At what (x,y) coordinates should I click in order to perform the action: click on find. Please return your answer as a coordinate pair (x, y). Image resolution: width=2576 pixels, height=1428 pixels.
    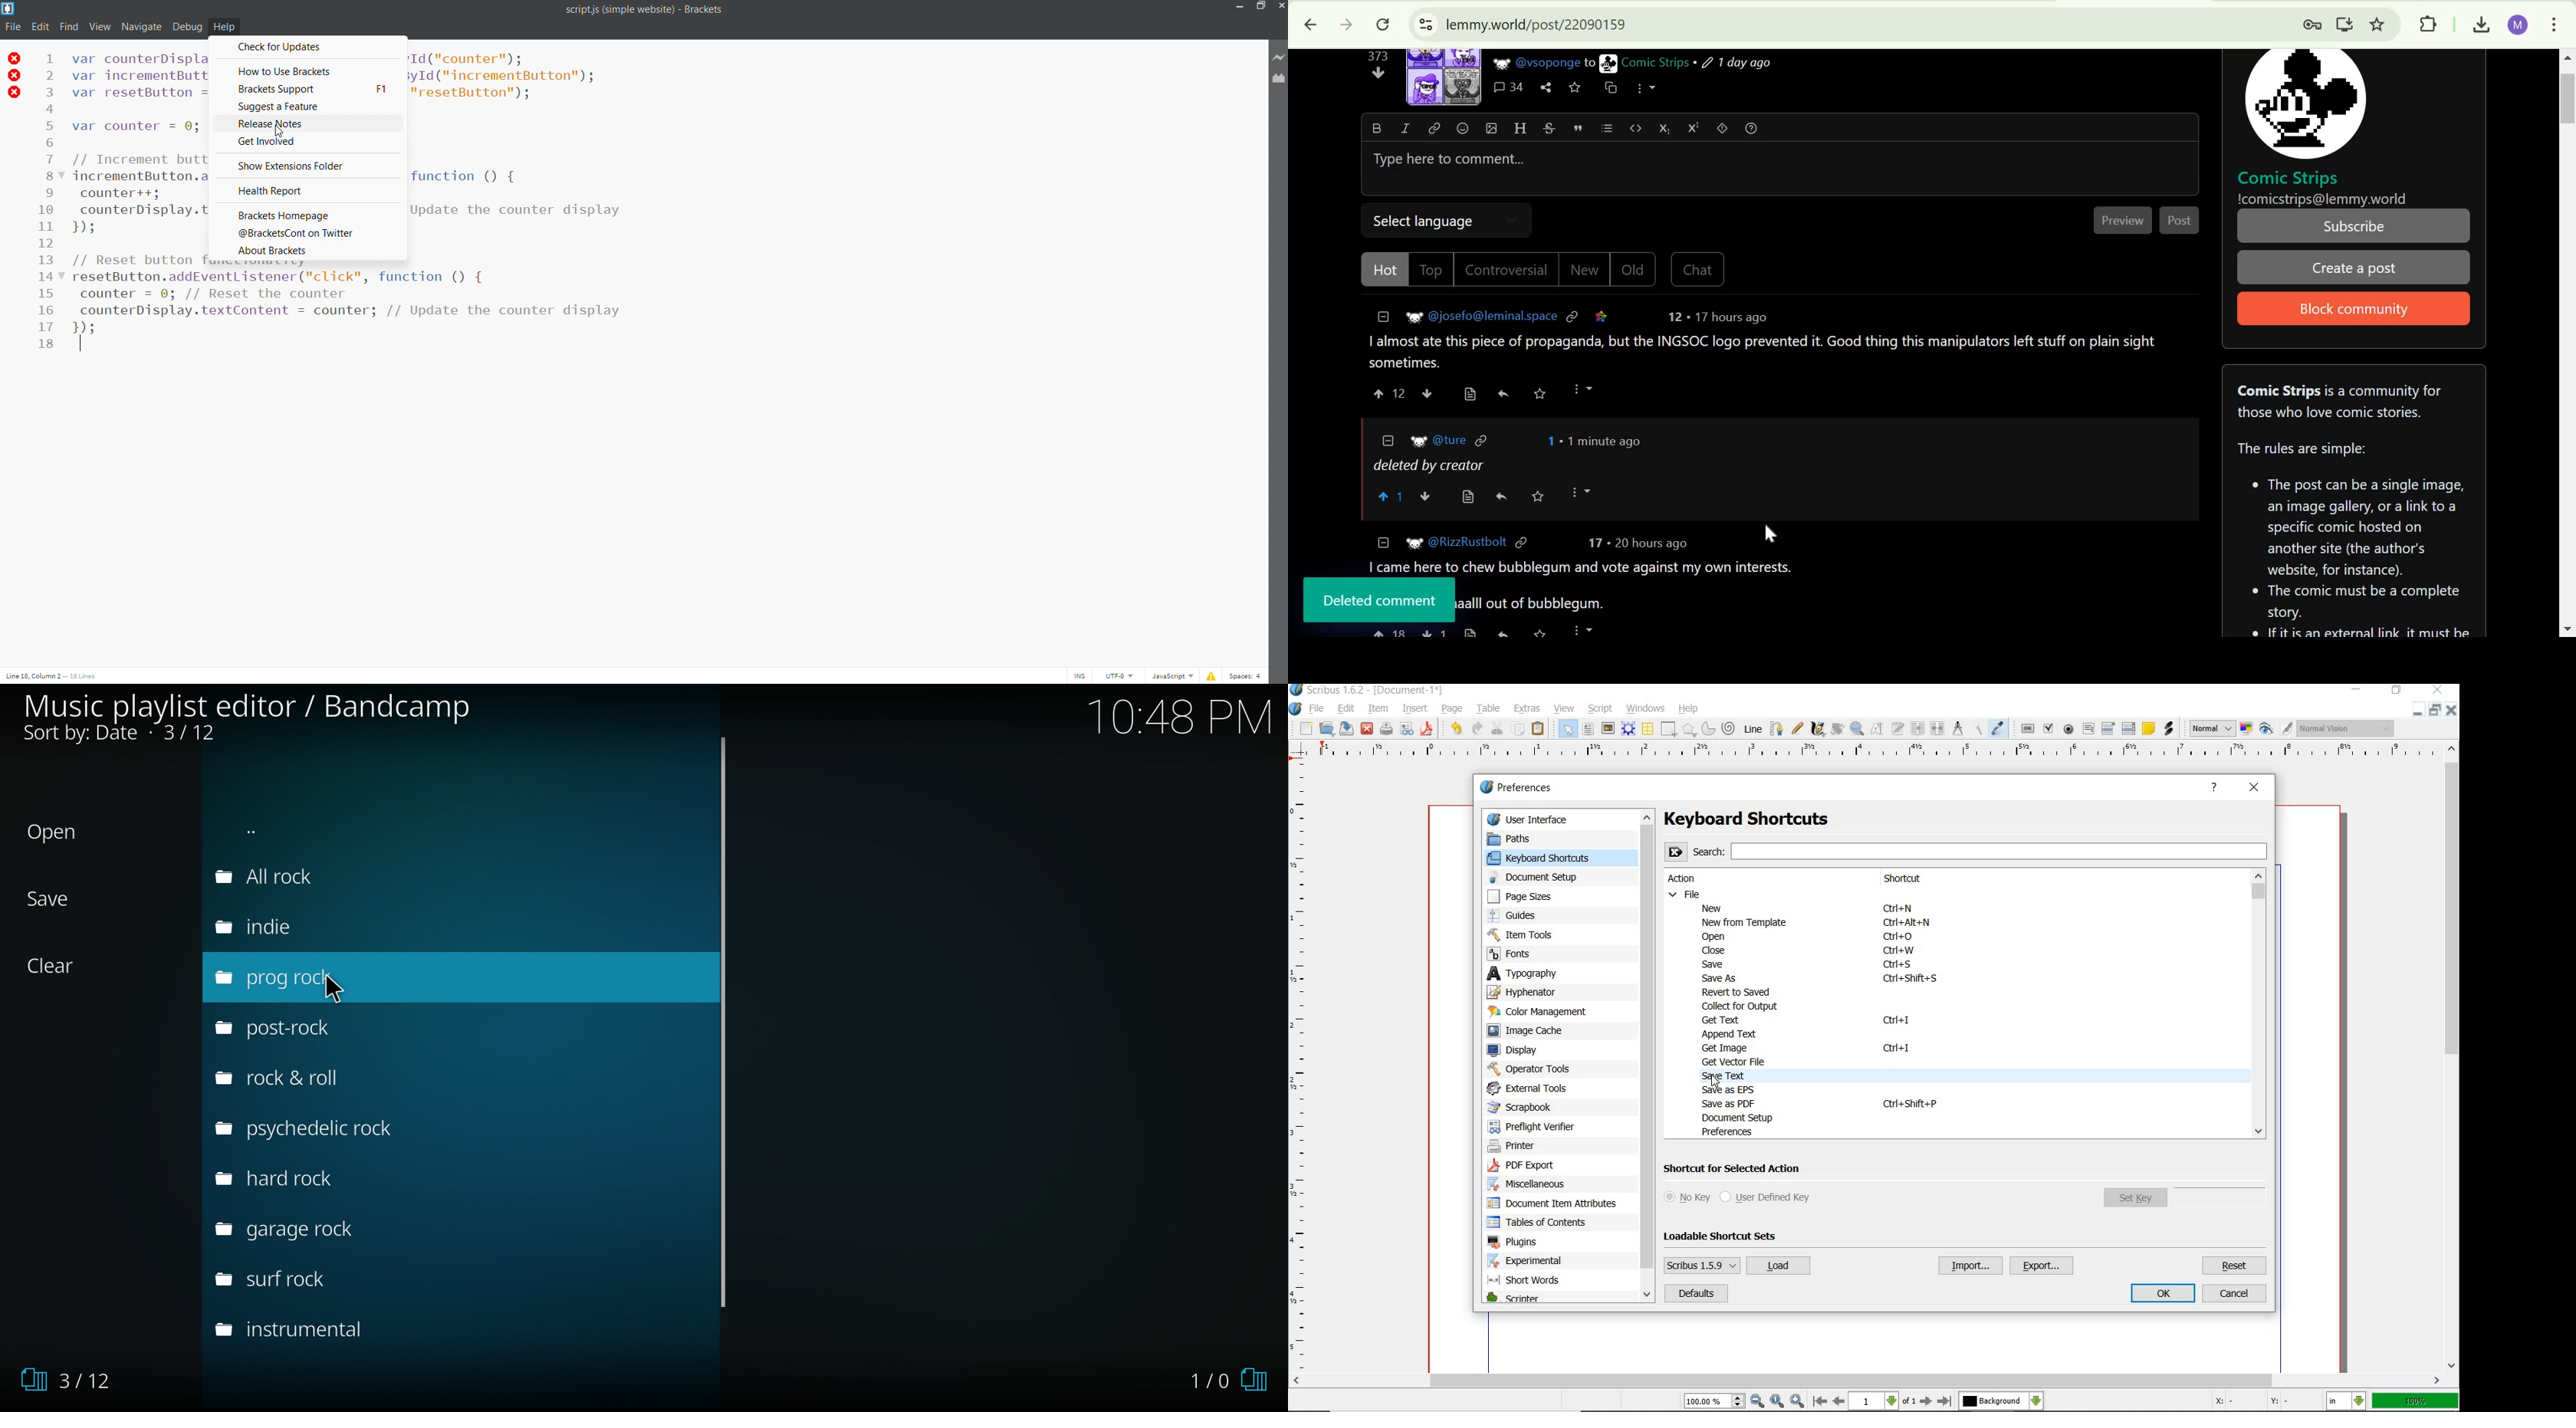
    Looking at the image, I should click on (70, 26).